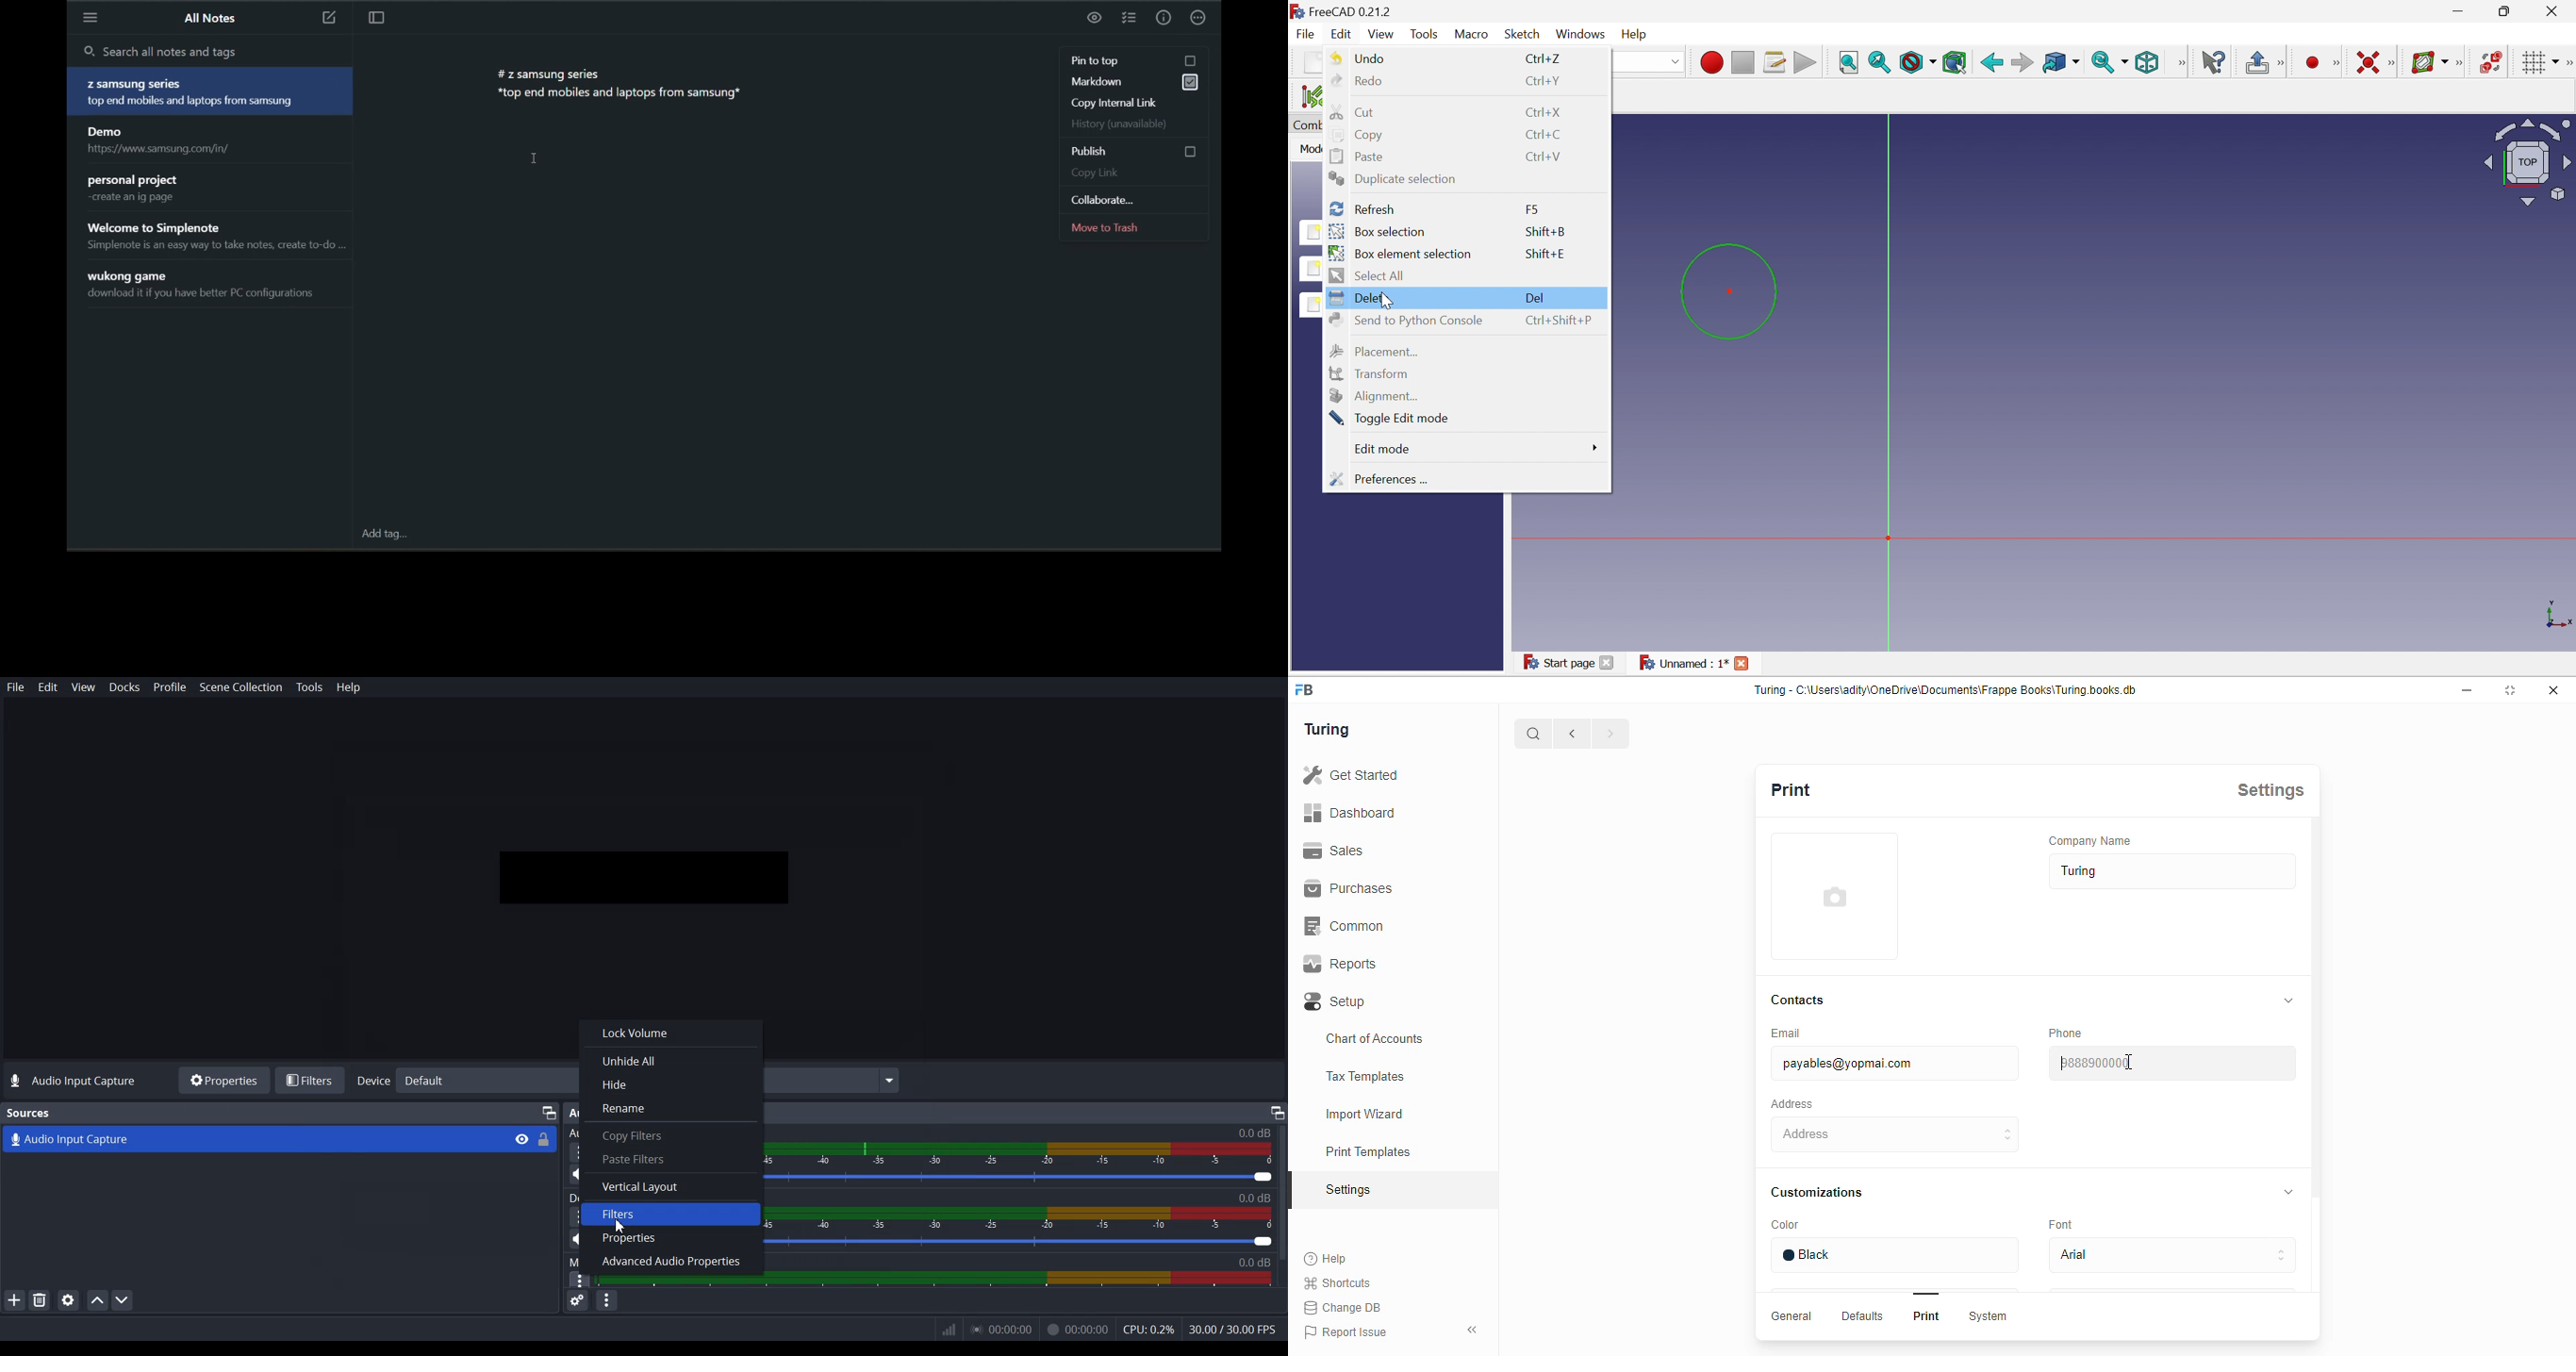 This screenshot has width=2576, height=1372. What do you see at coordinates (223, 1080) in the screenshot?
I see `Properties` at bounding box center [223, 1080].